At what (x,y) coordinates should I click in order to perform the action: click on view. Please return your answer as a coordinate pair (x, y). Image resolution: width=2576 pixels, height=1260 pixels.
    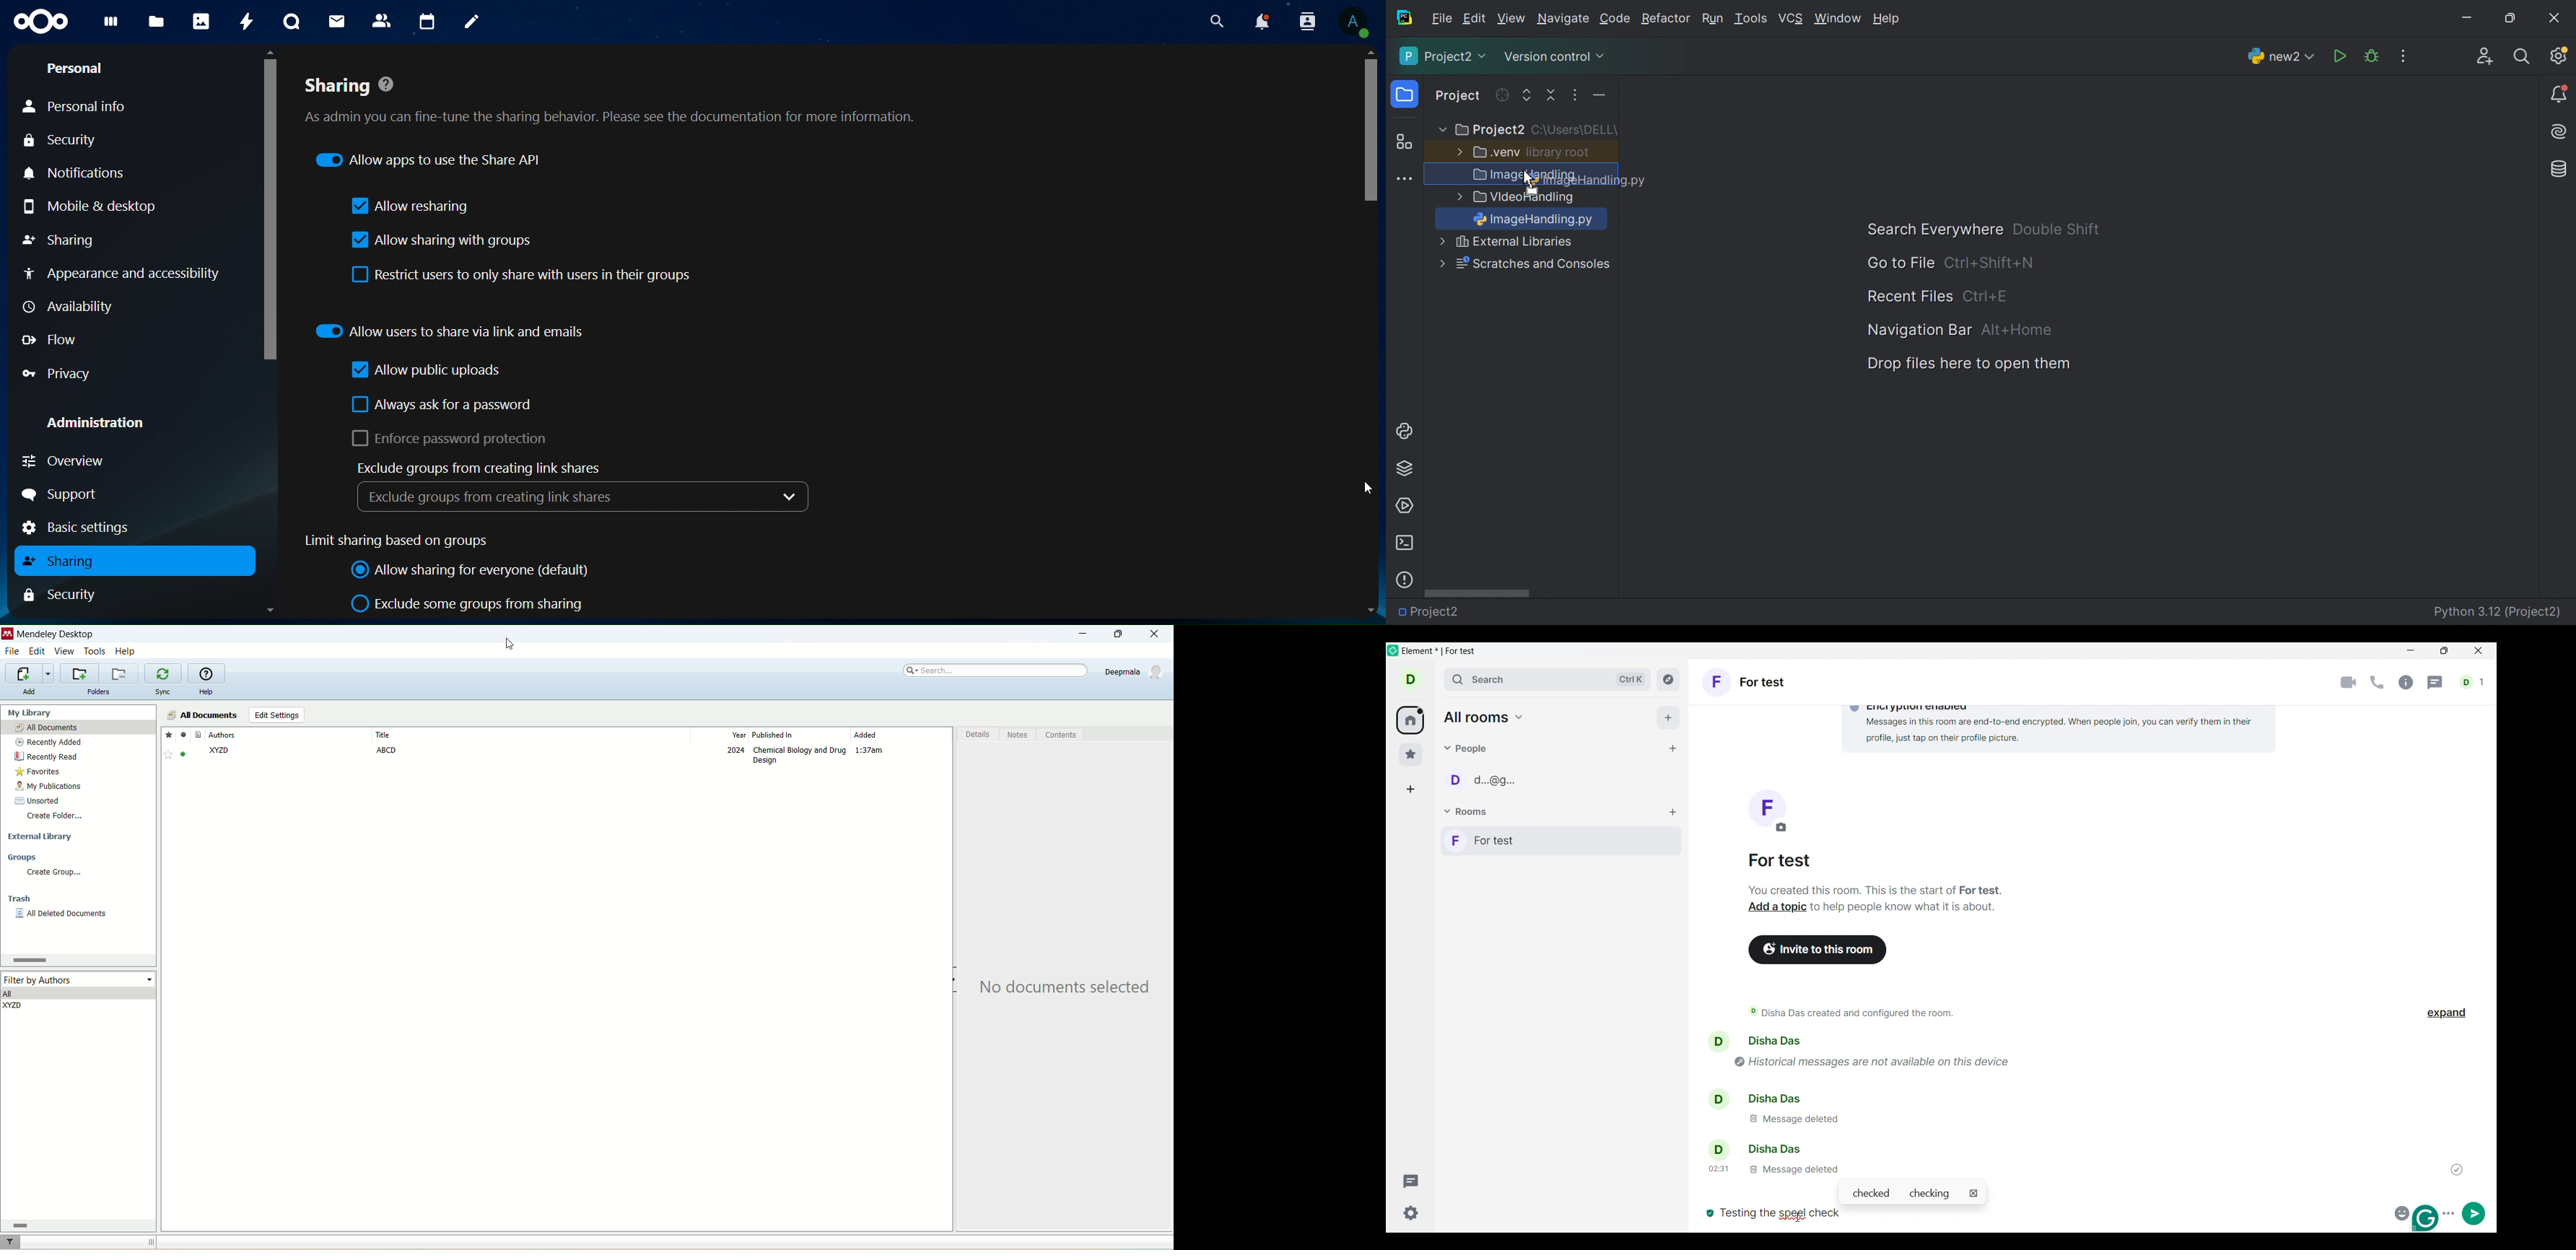
    Looking at the image, I should click on (65, 651).